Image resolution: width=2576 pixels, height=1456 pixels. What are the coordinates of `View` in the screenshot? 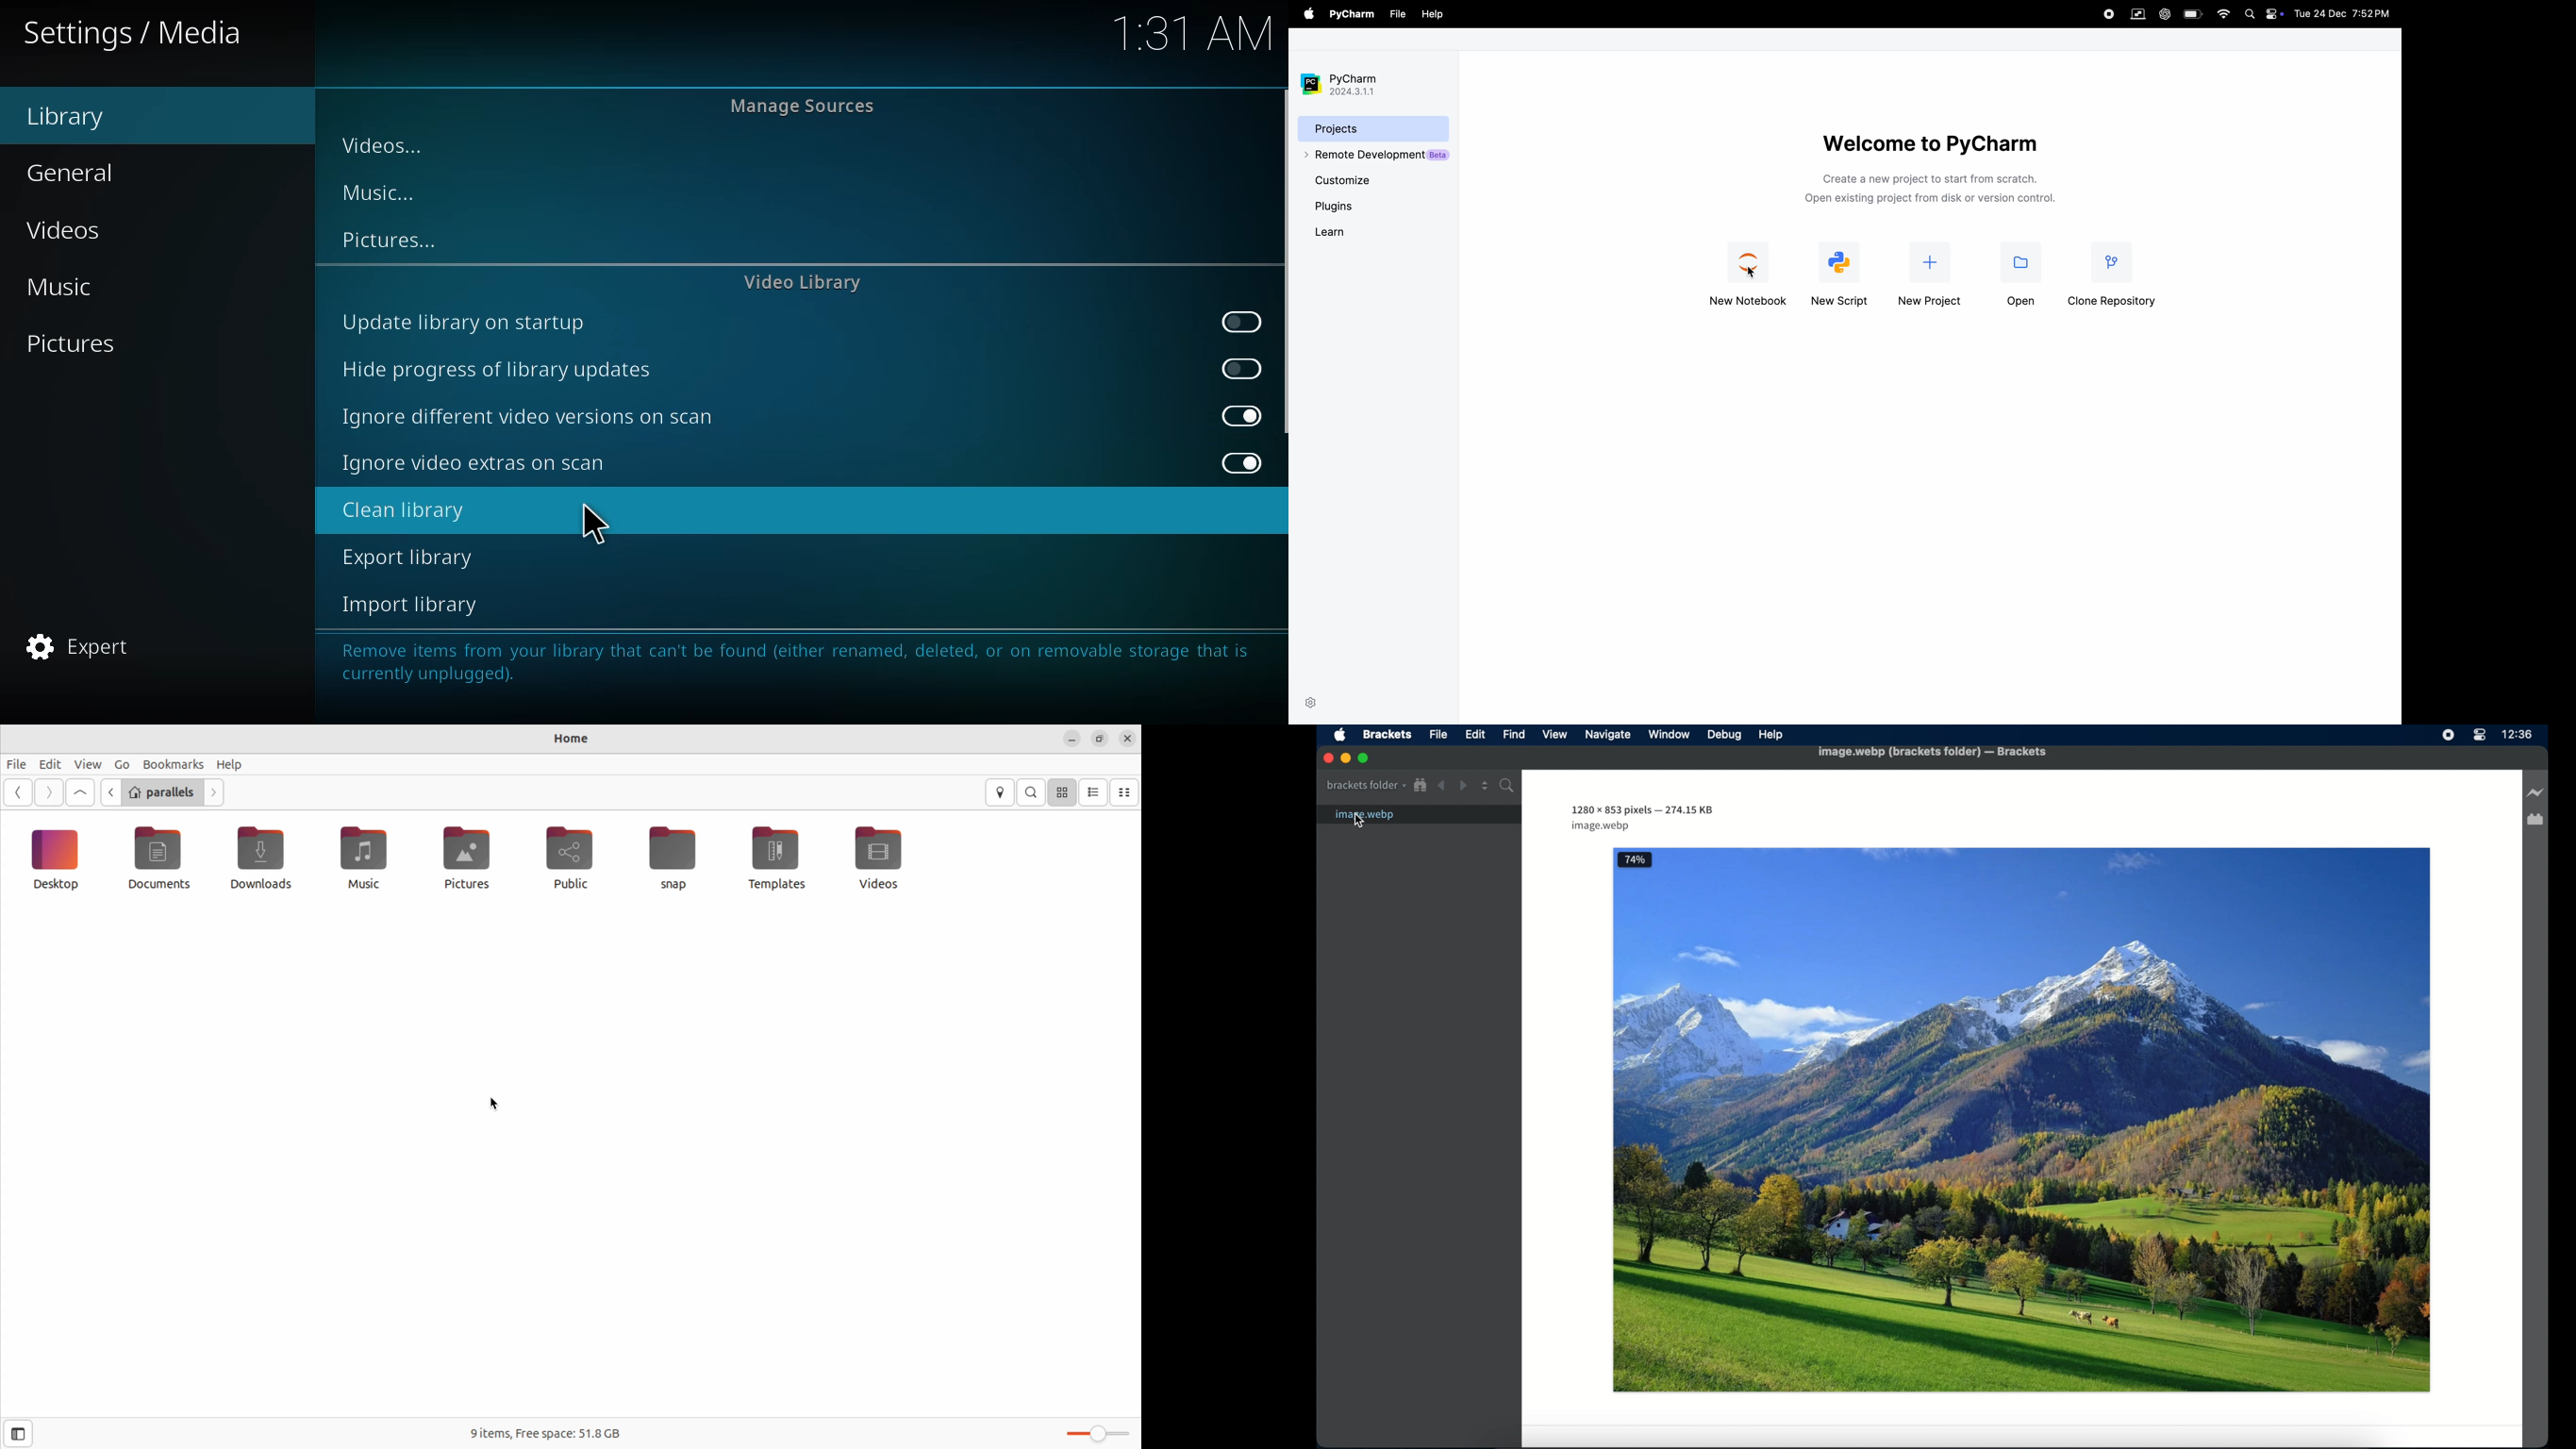 It's located at (1557, 735).